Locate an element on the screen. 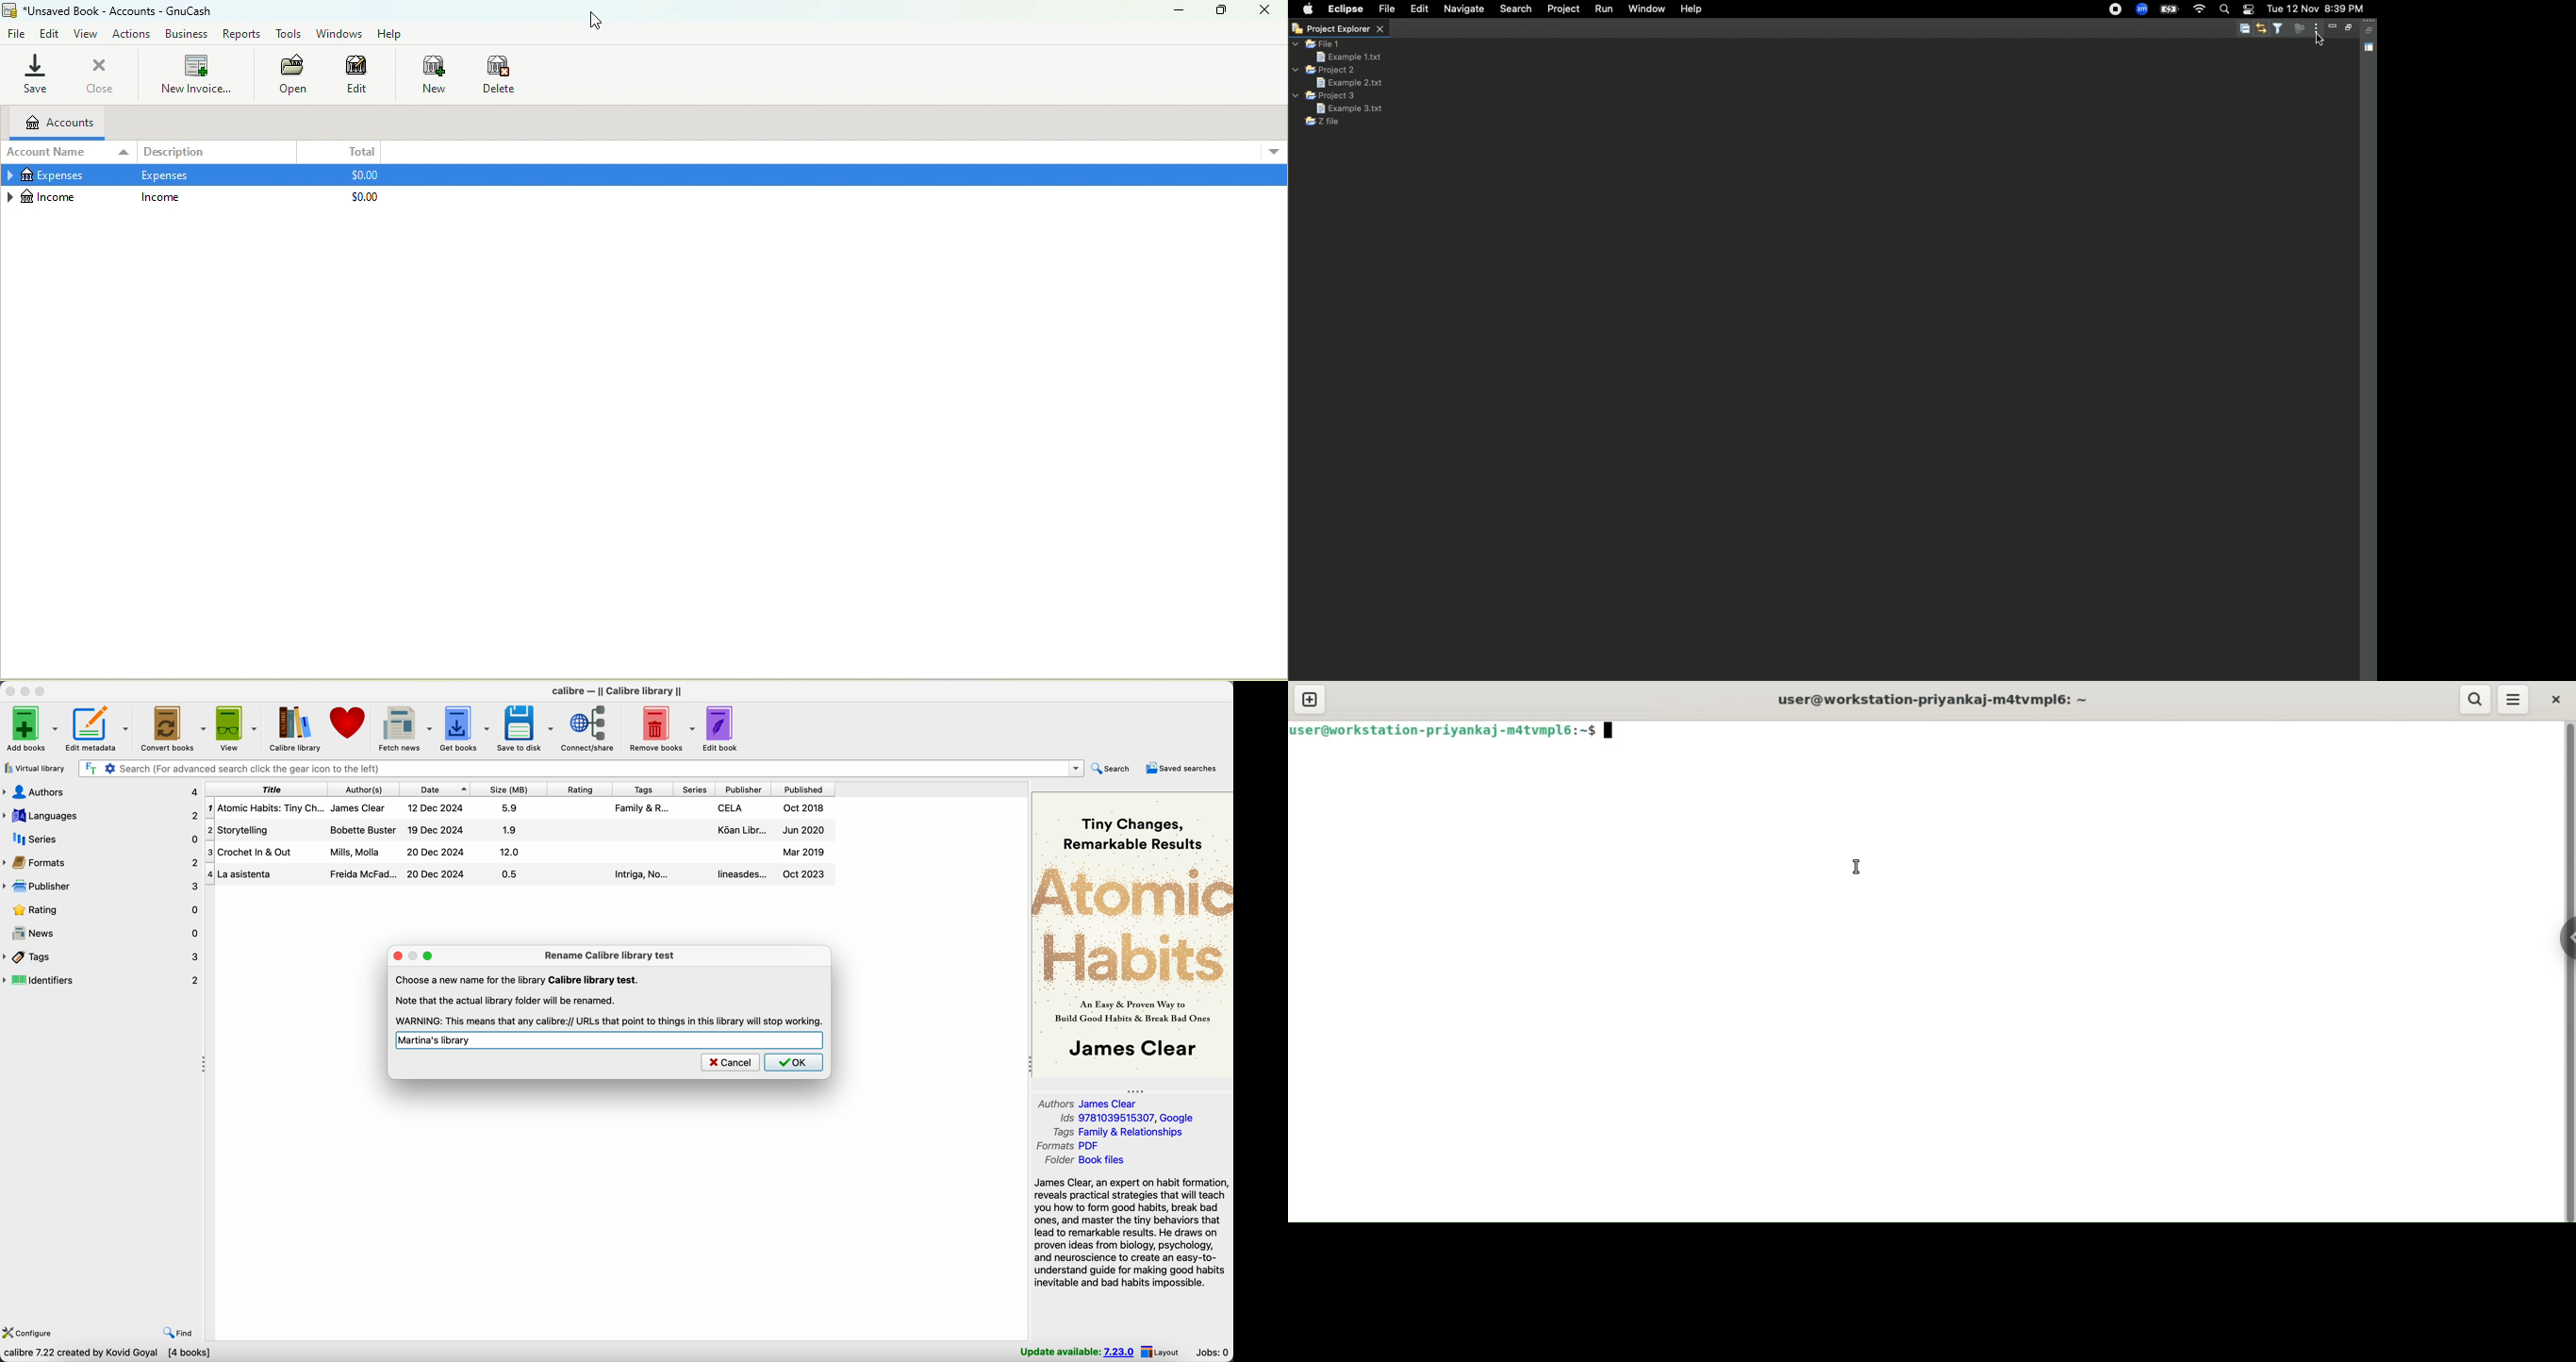  edit book is located at coordinates (722, 729).